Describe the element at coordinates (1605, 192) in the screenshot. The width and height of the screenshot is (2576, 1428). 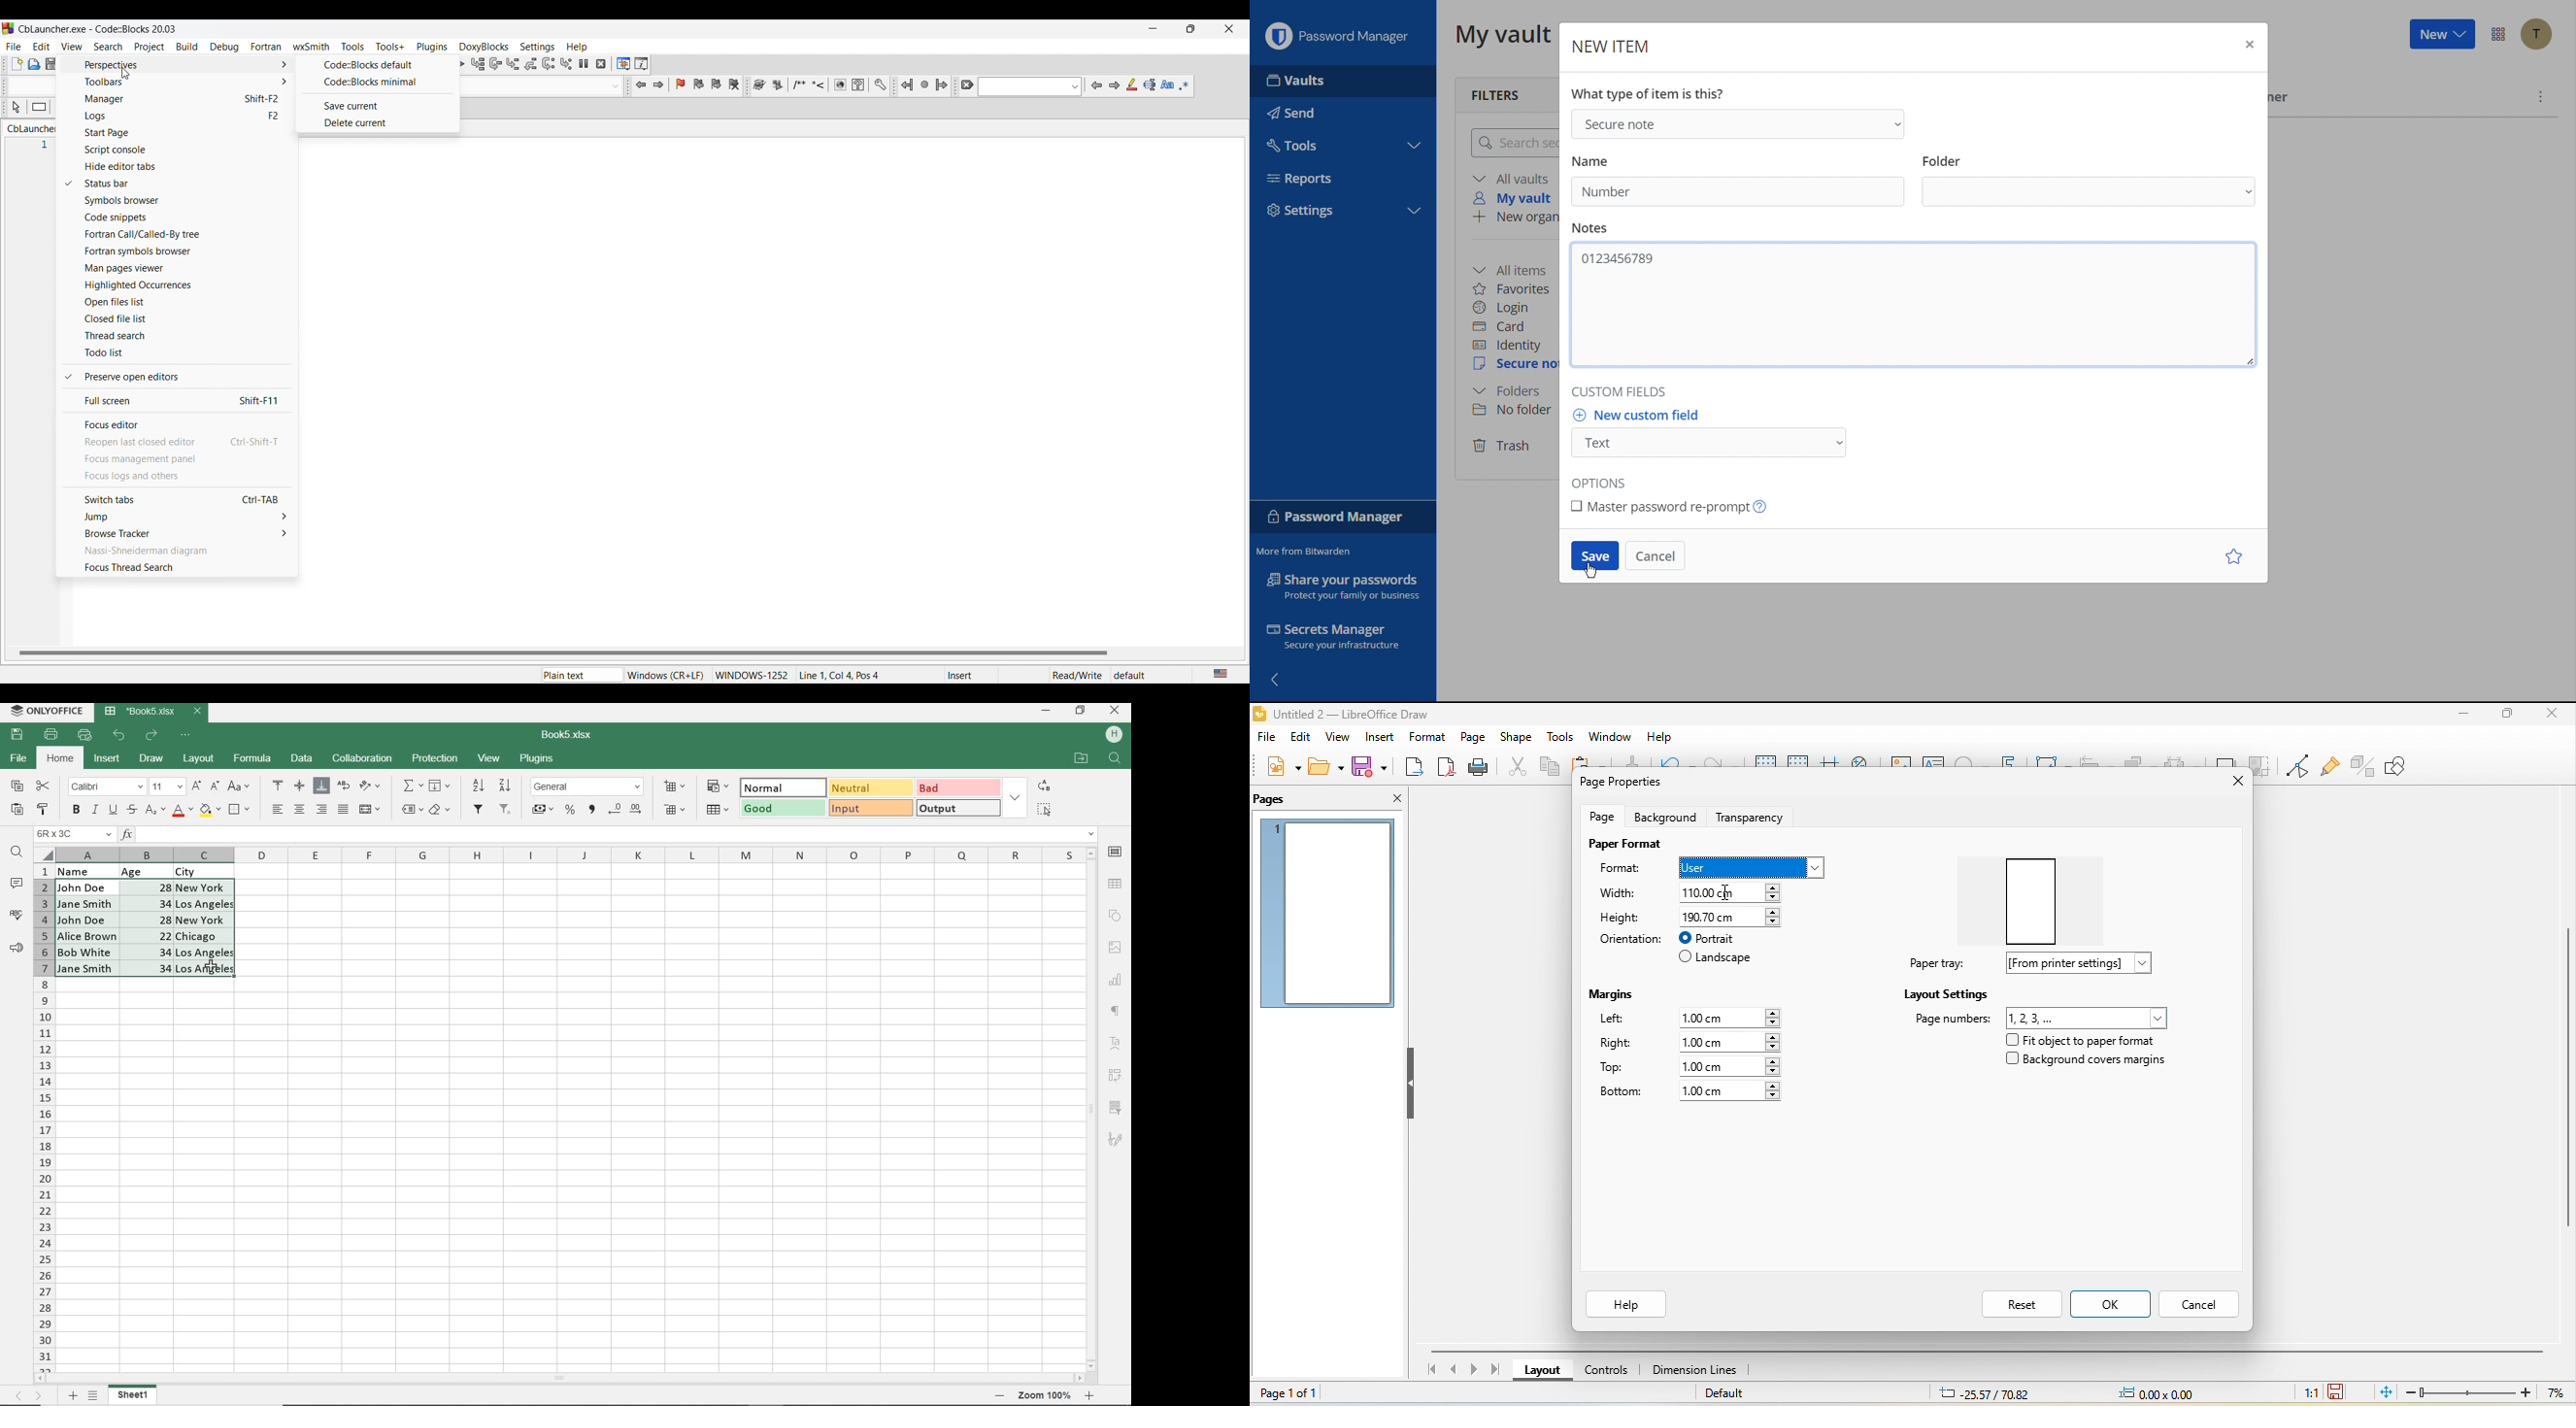
I see `Number` at that location.